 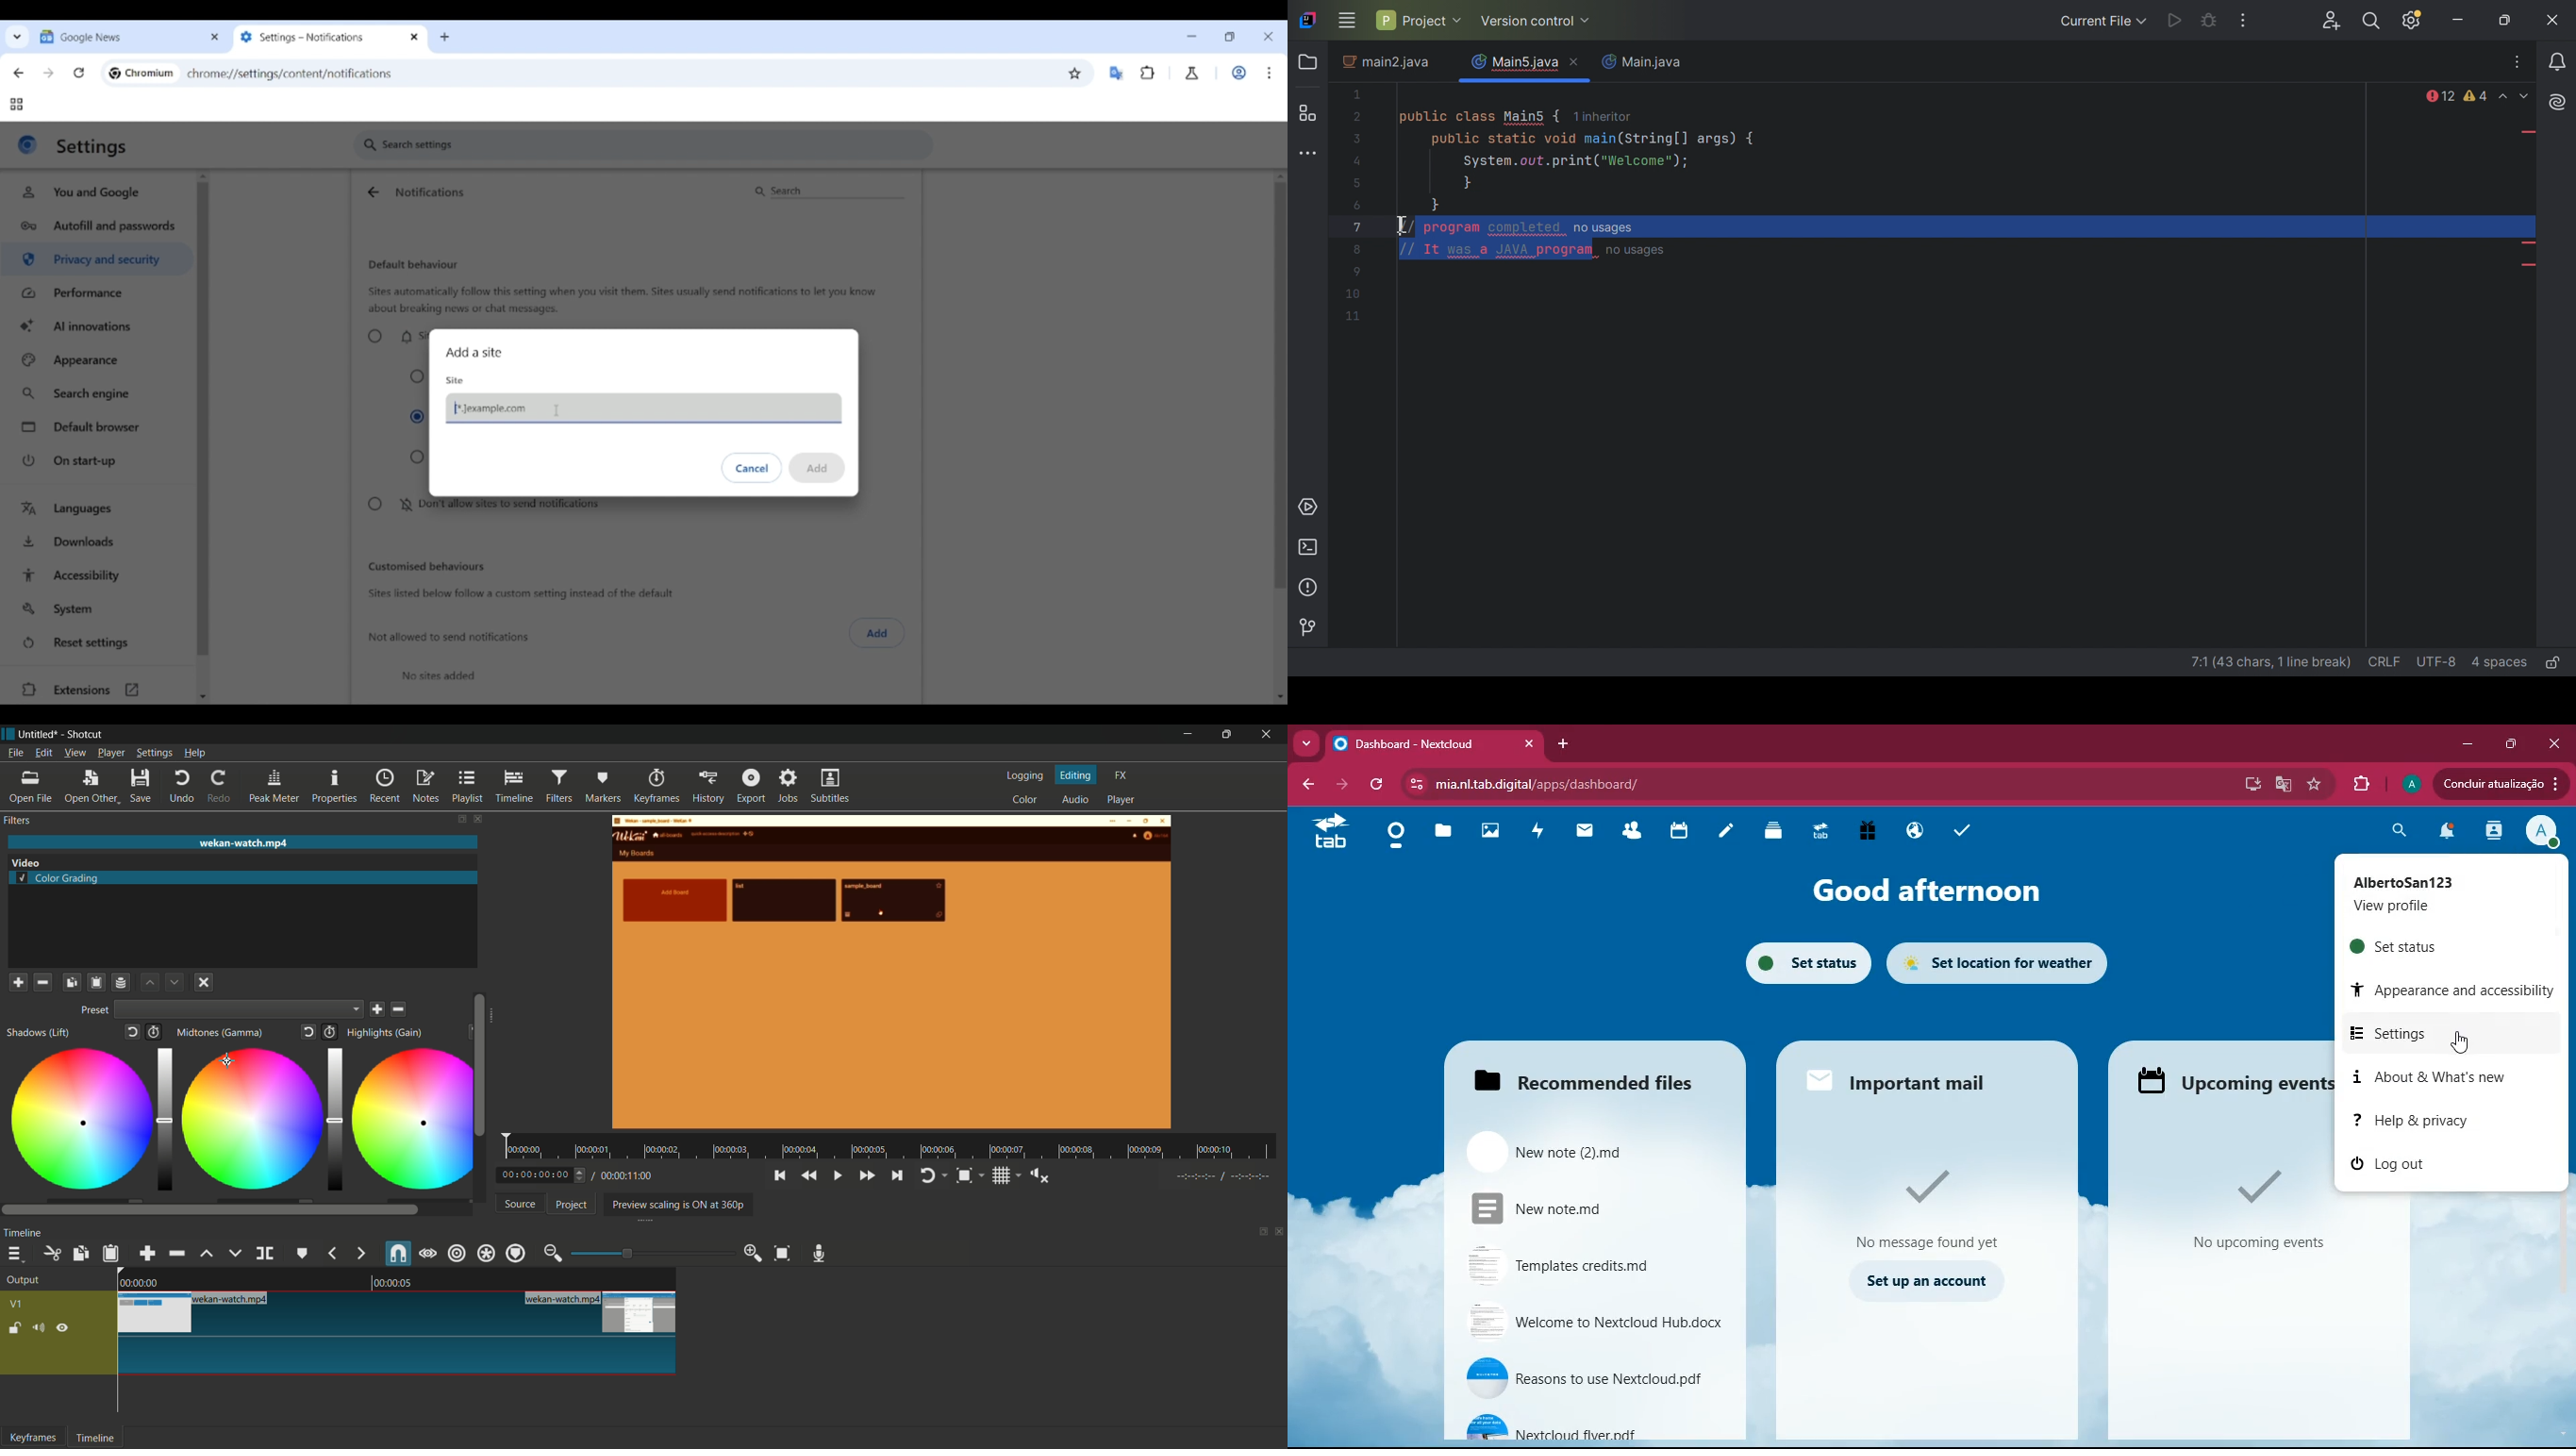 I want to click on Tab 1, so click(x=119, y=36).